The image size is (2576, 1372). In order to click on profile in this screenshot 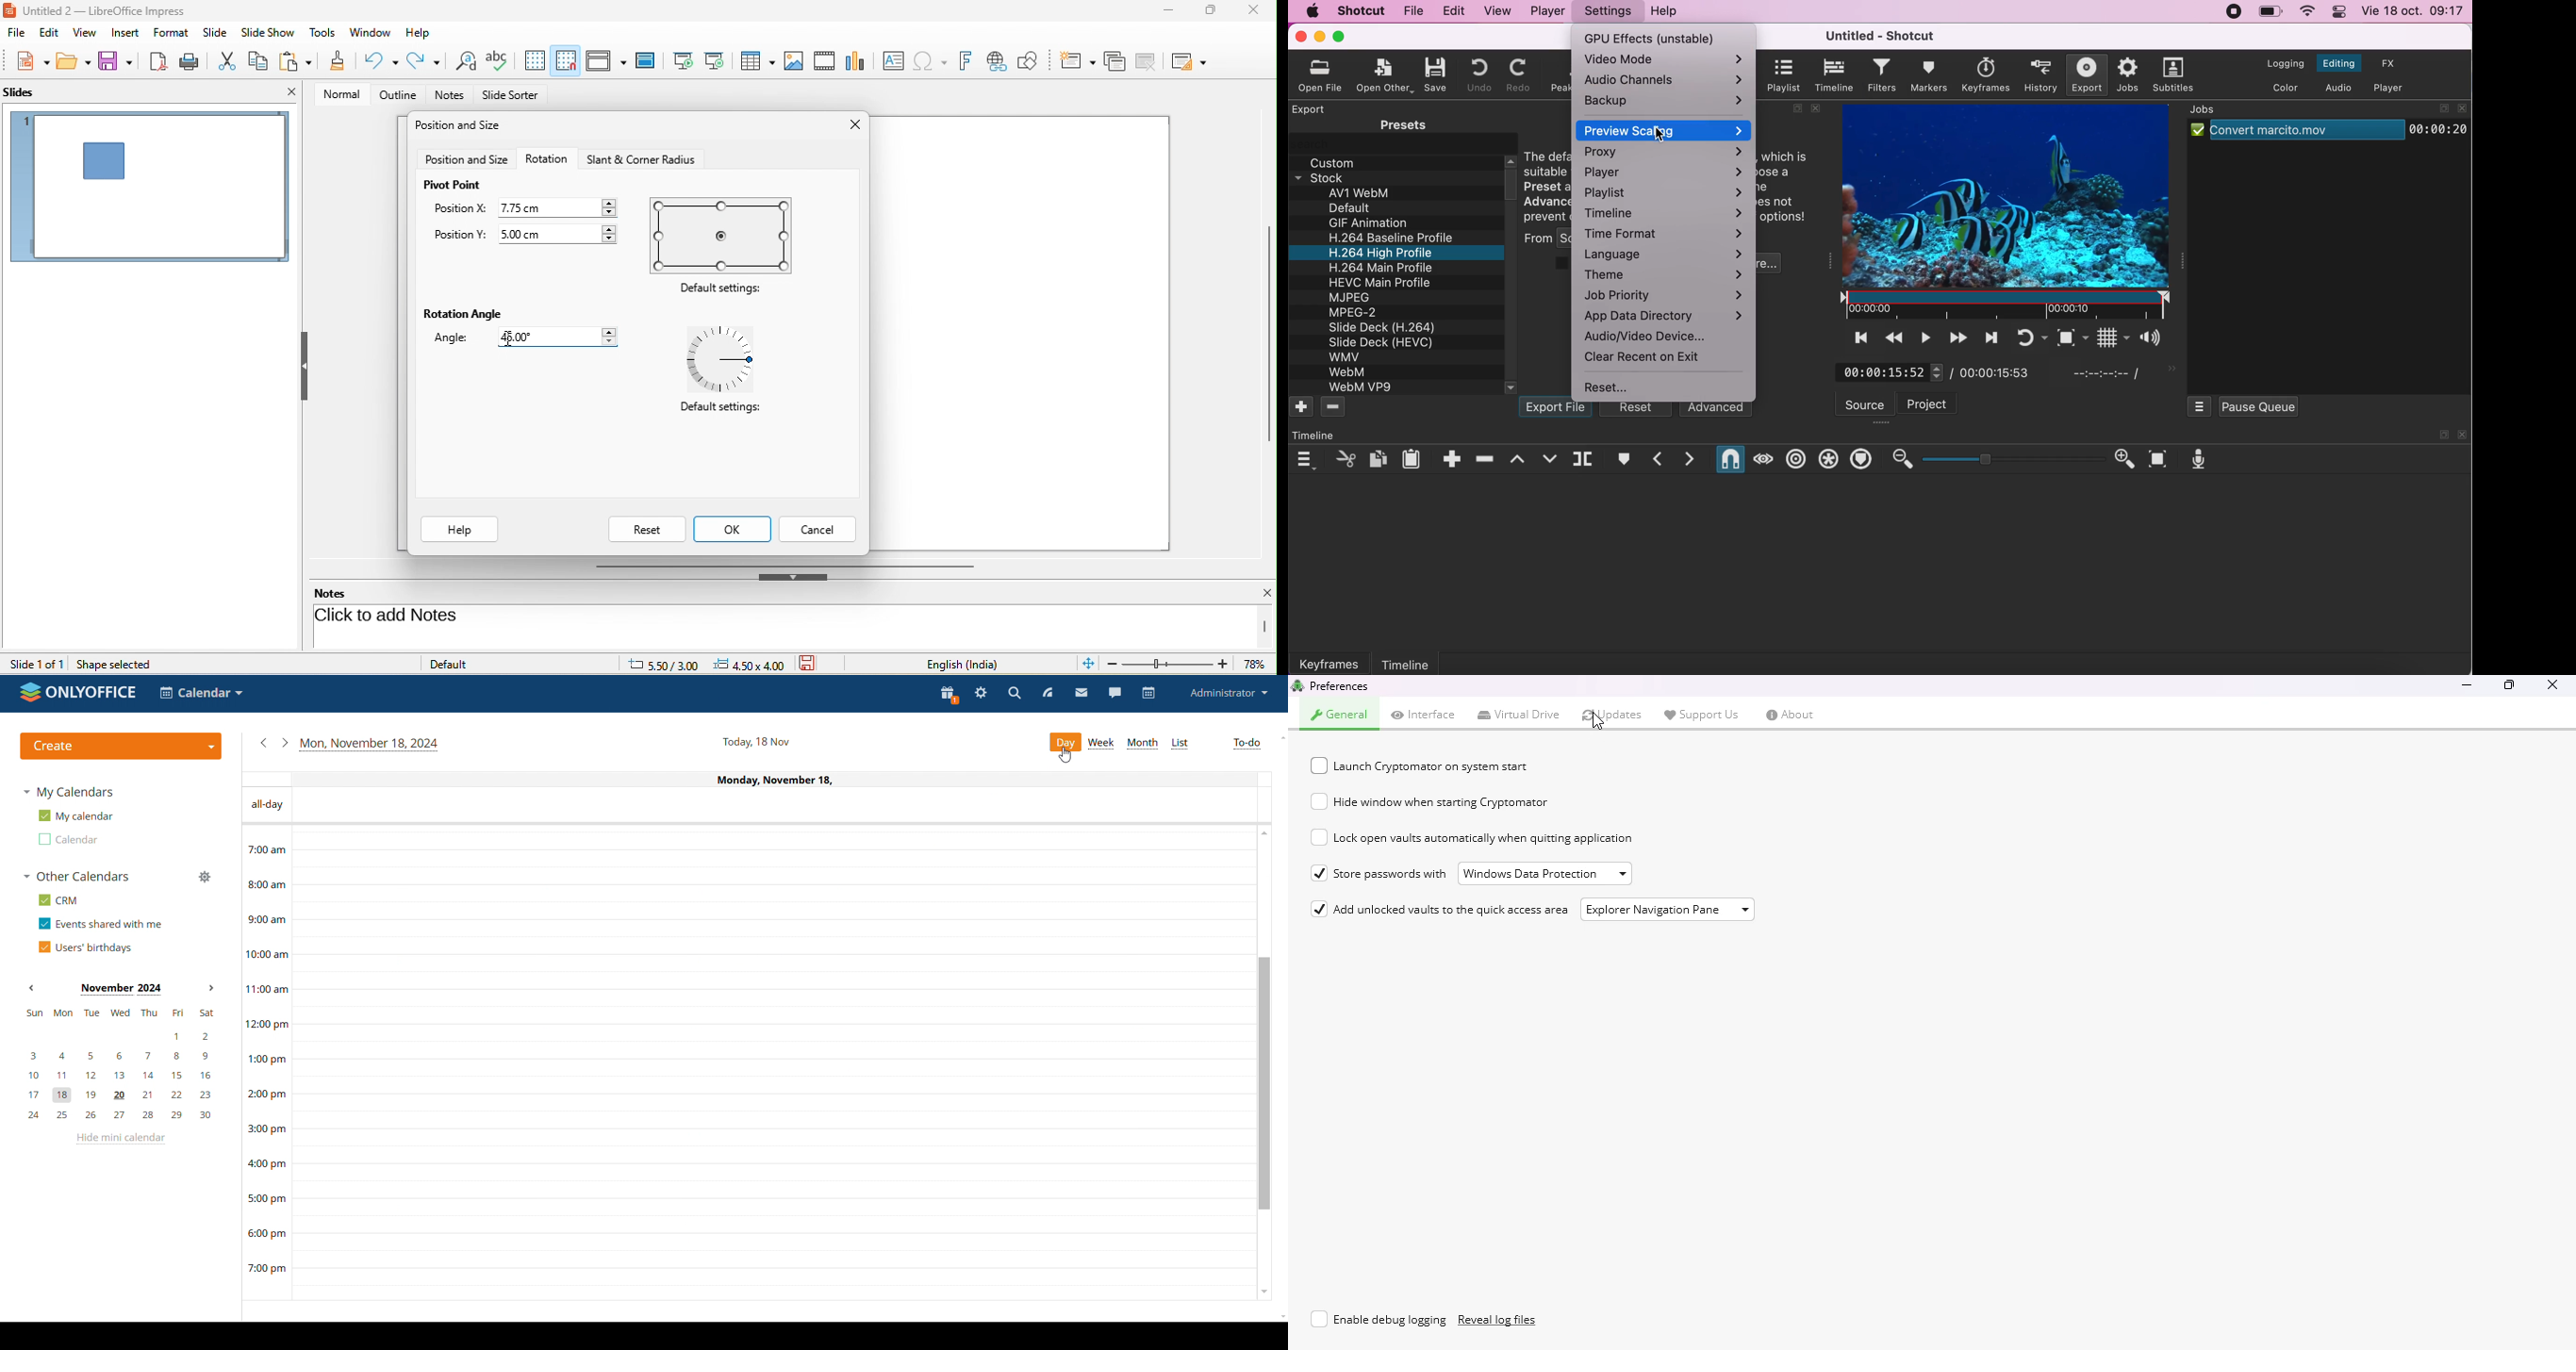, I will do `click(1228, 694)`.